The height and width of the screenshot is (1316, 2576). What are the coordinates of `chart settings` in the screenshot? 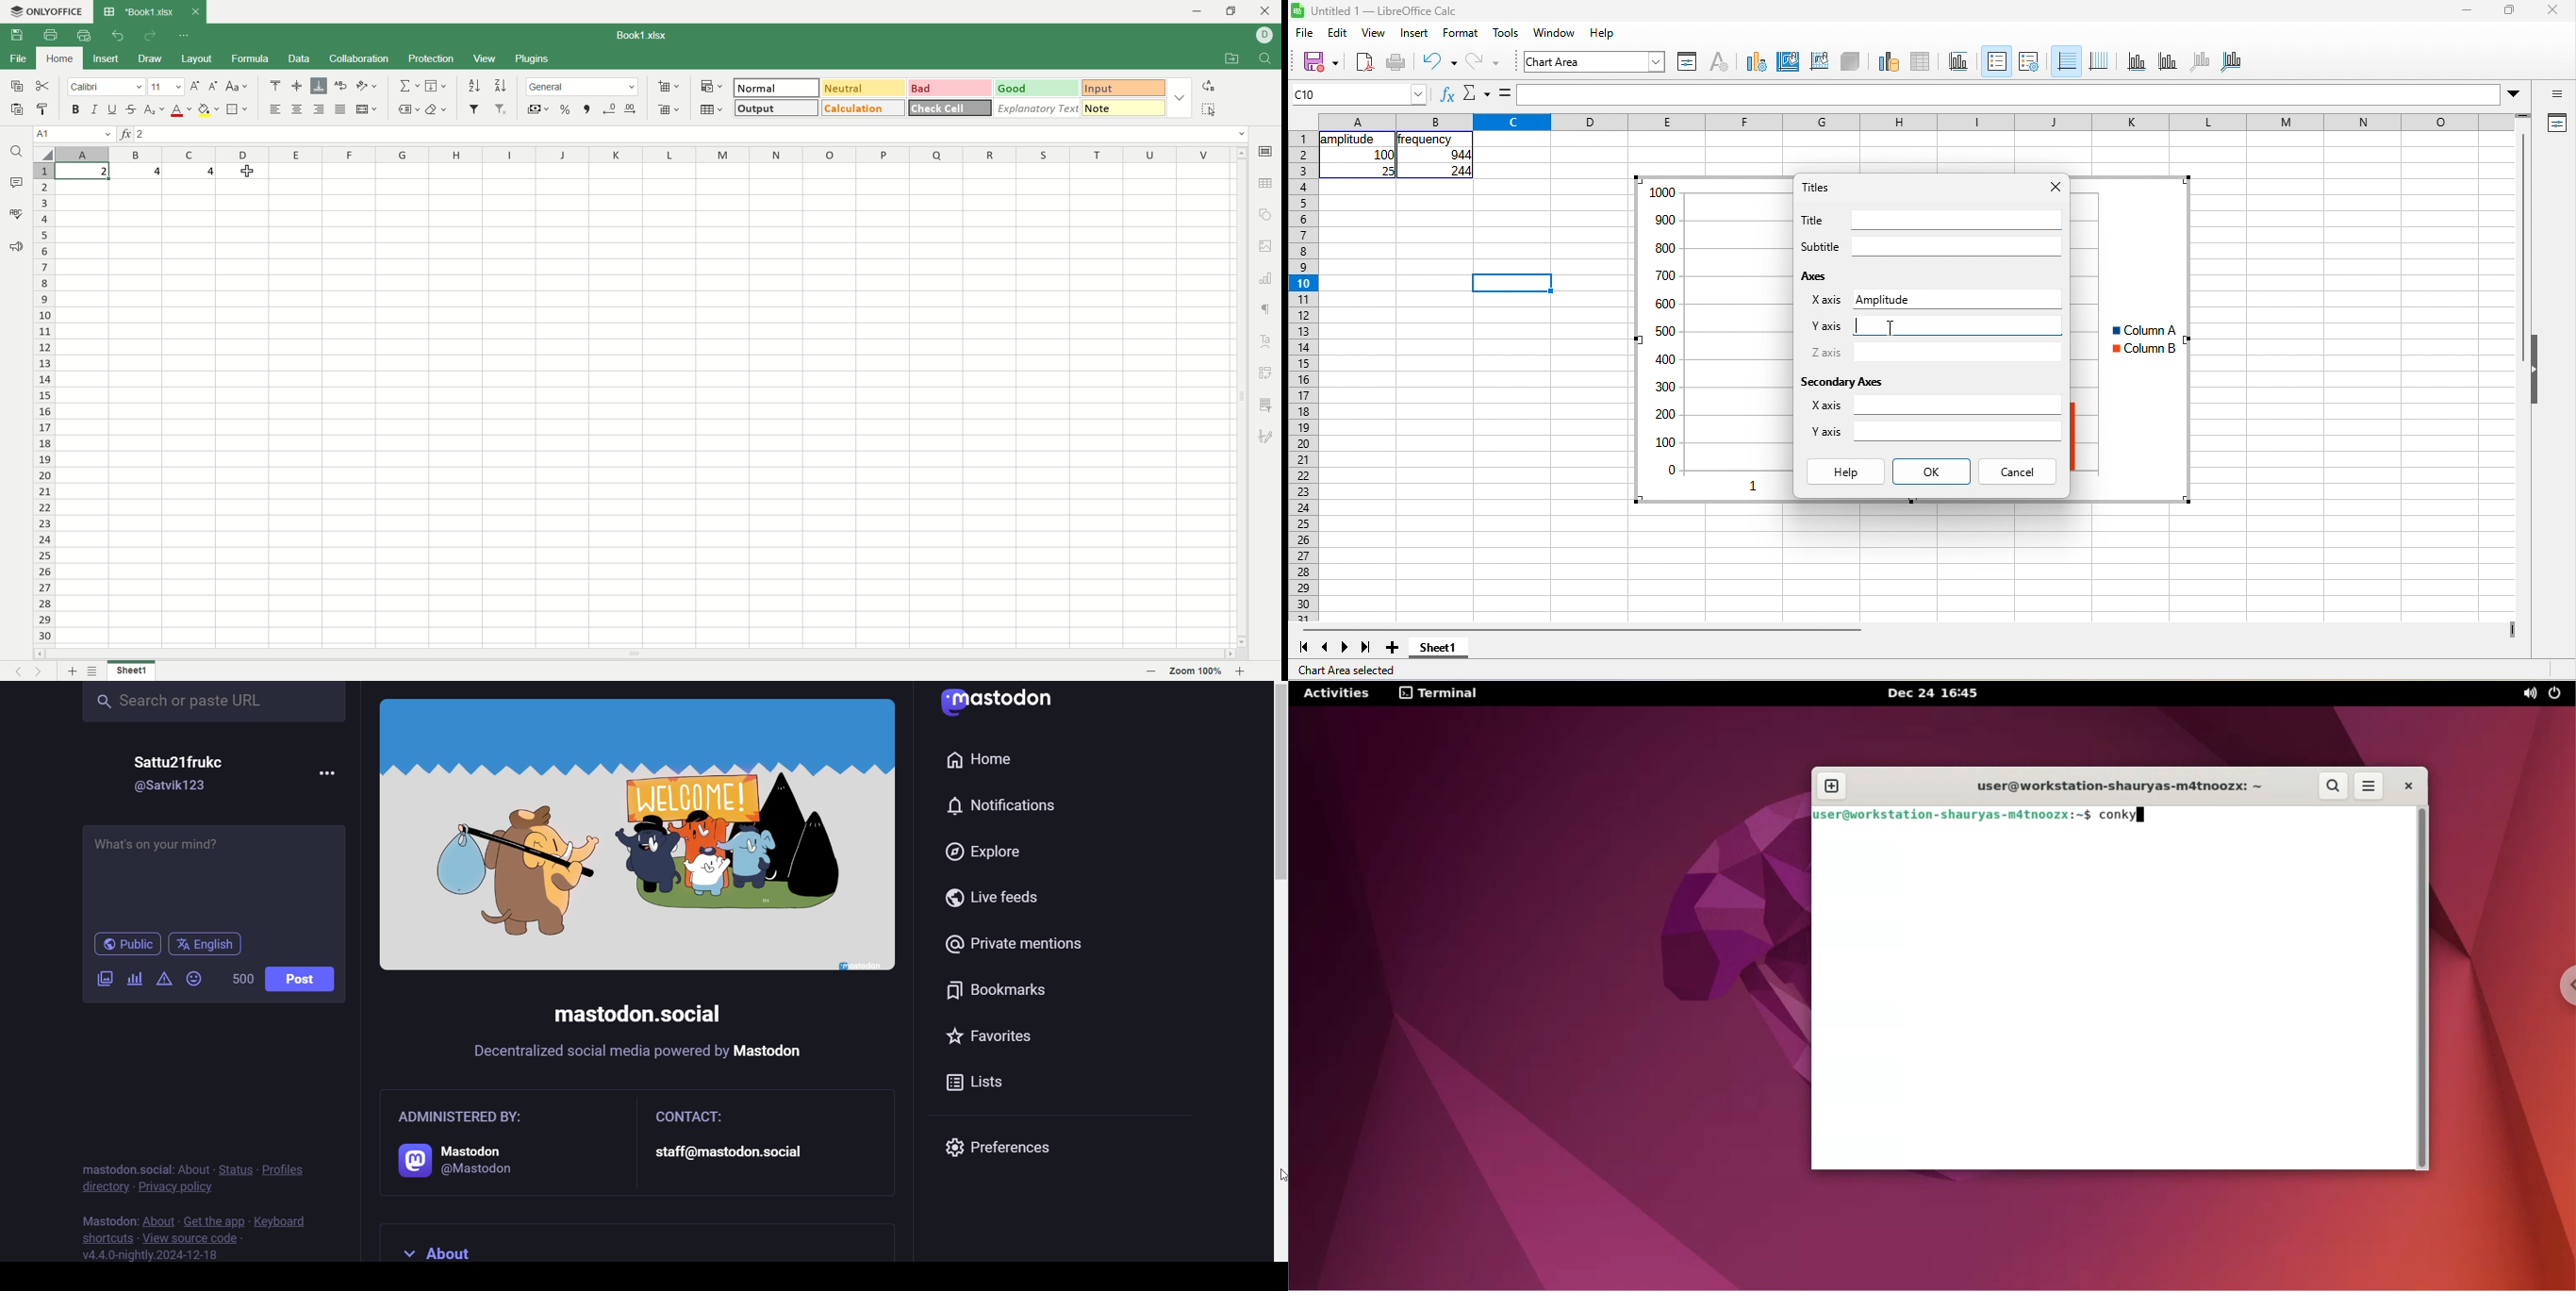 It's located at (1266, 278).